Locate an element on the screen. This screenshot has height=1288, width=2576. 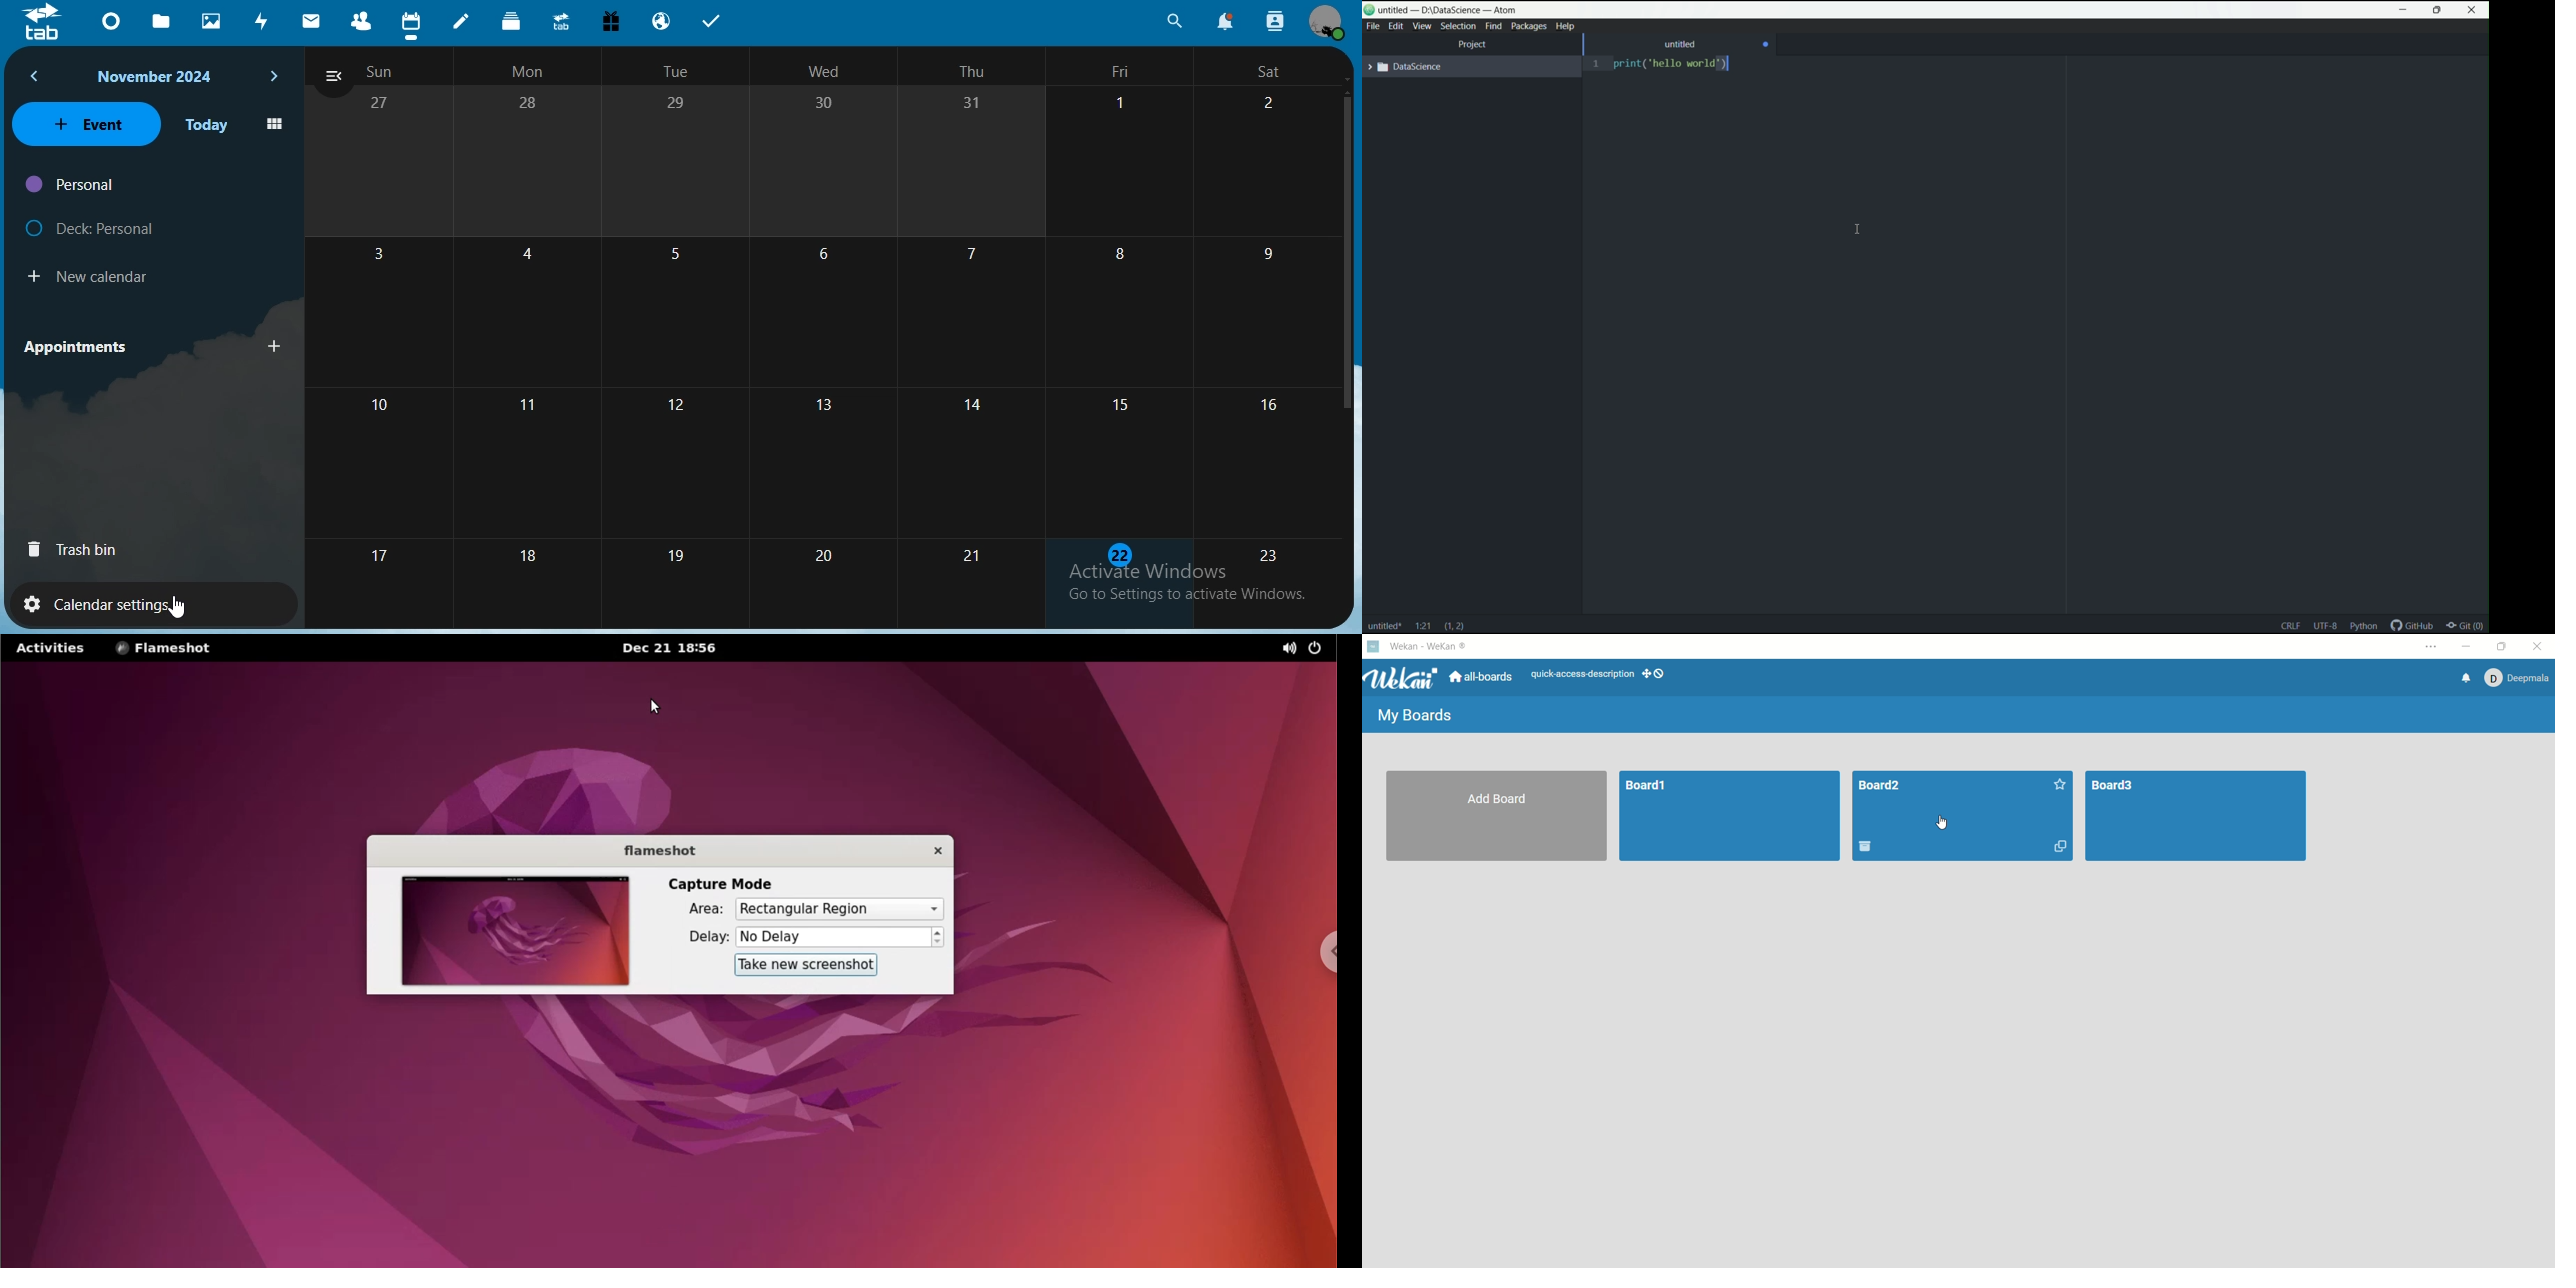
files is located at coordinates (166, 22).